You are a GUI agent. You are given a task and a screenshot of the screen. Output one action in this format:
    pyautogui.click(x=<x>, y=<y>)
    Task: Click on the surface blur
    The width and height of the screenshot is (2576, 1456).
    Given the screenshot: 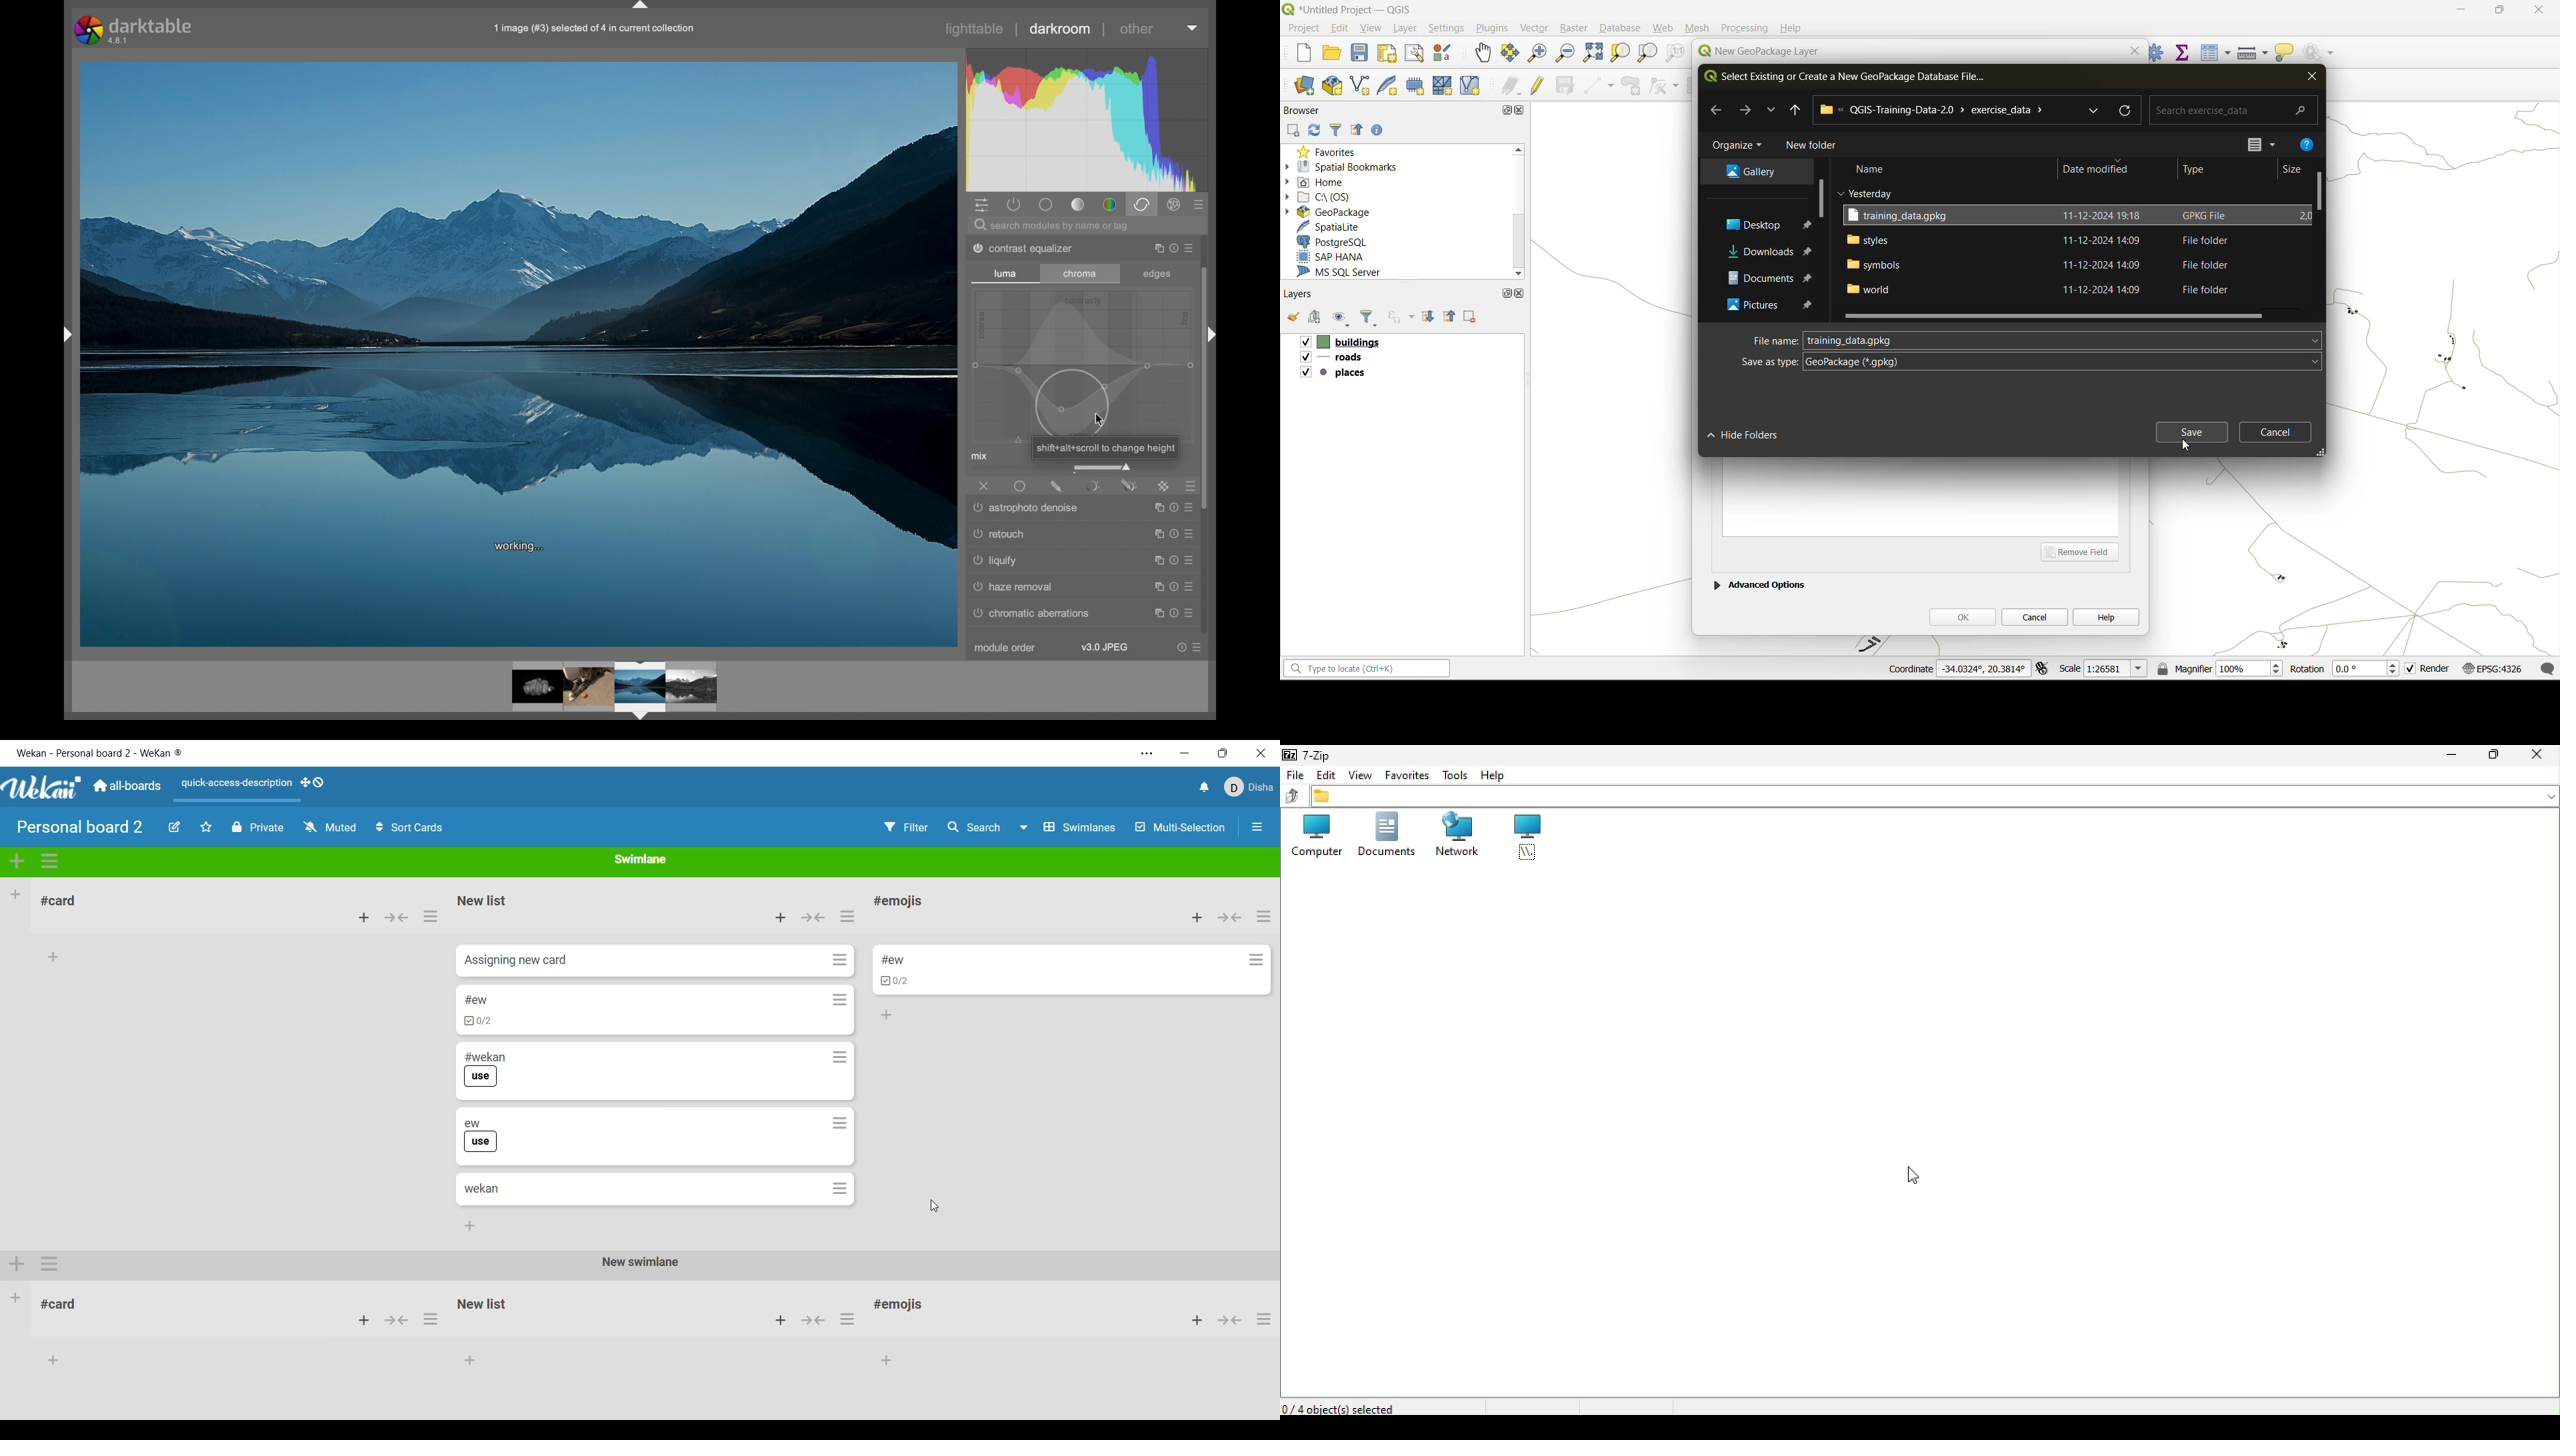 What is the action you would take?
    pyautogui.click(x=1011, y=537)
    